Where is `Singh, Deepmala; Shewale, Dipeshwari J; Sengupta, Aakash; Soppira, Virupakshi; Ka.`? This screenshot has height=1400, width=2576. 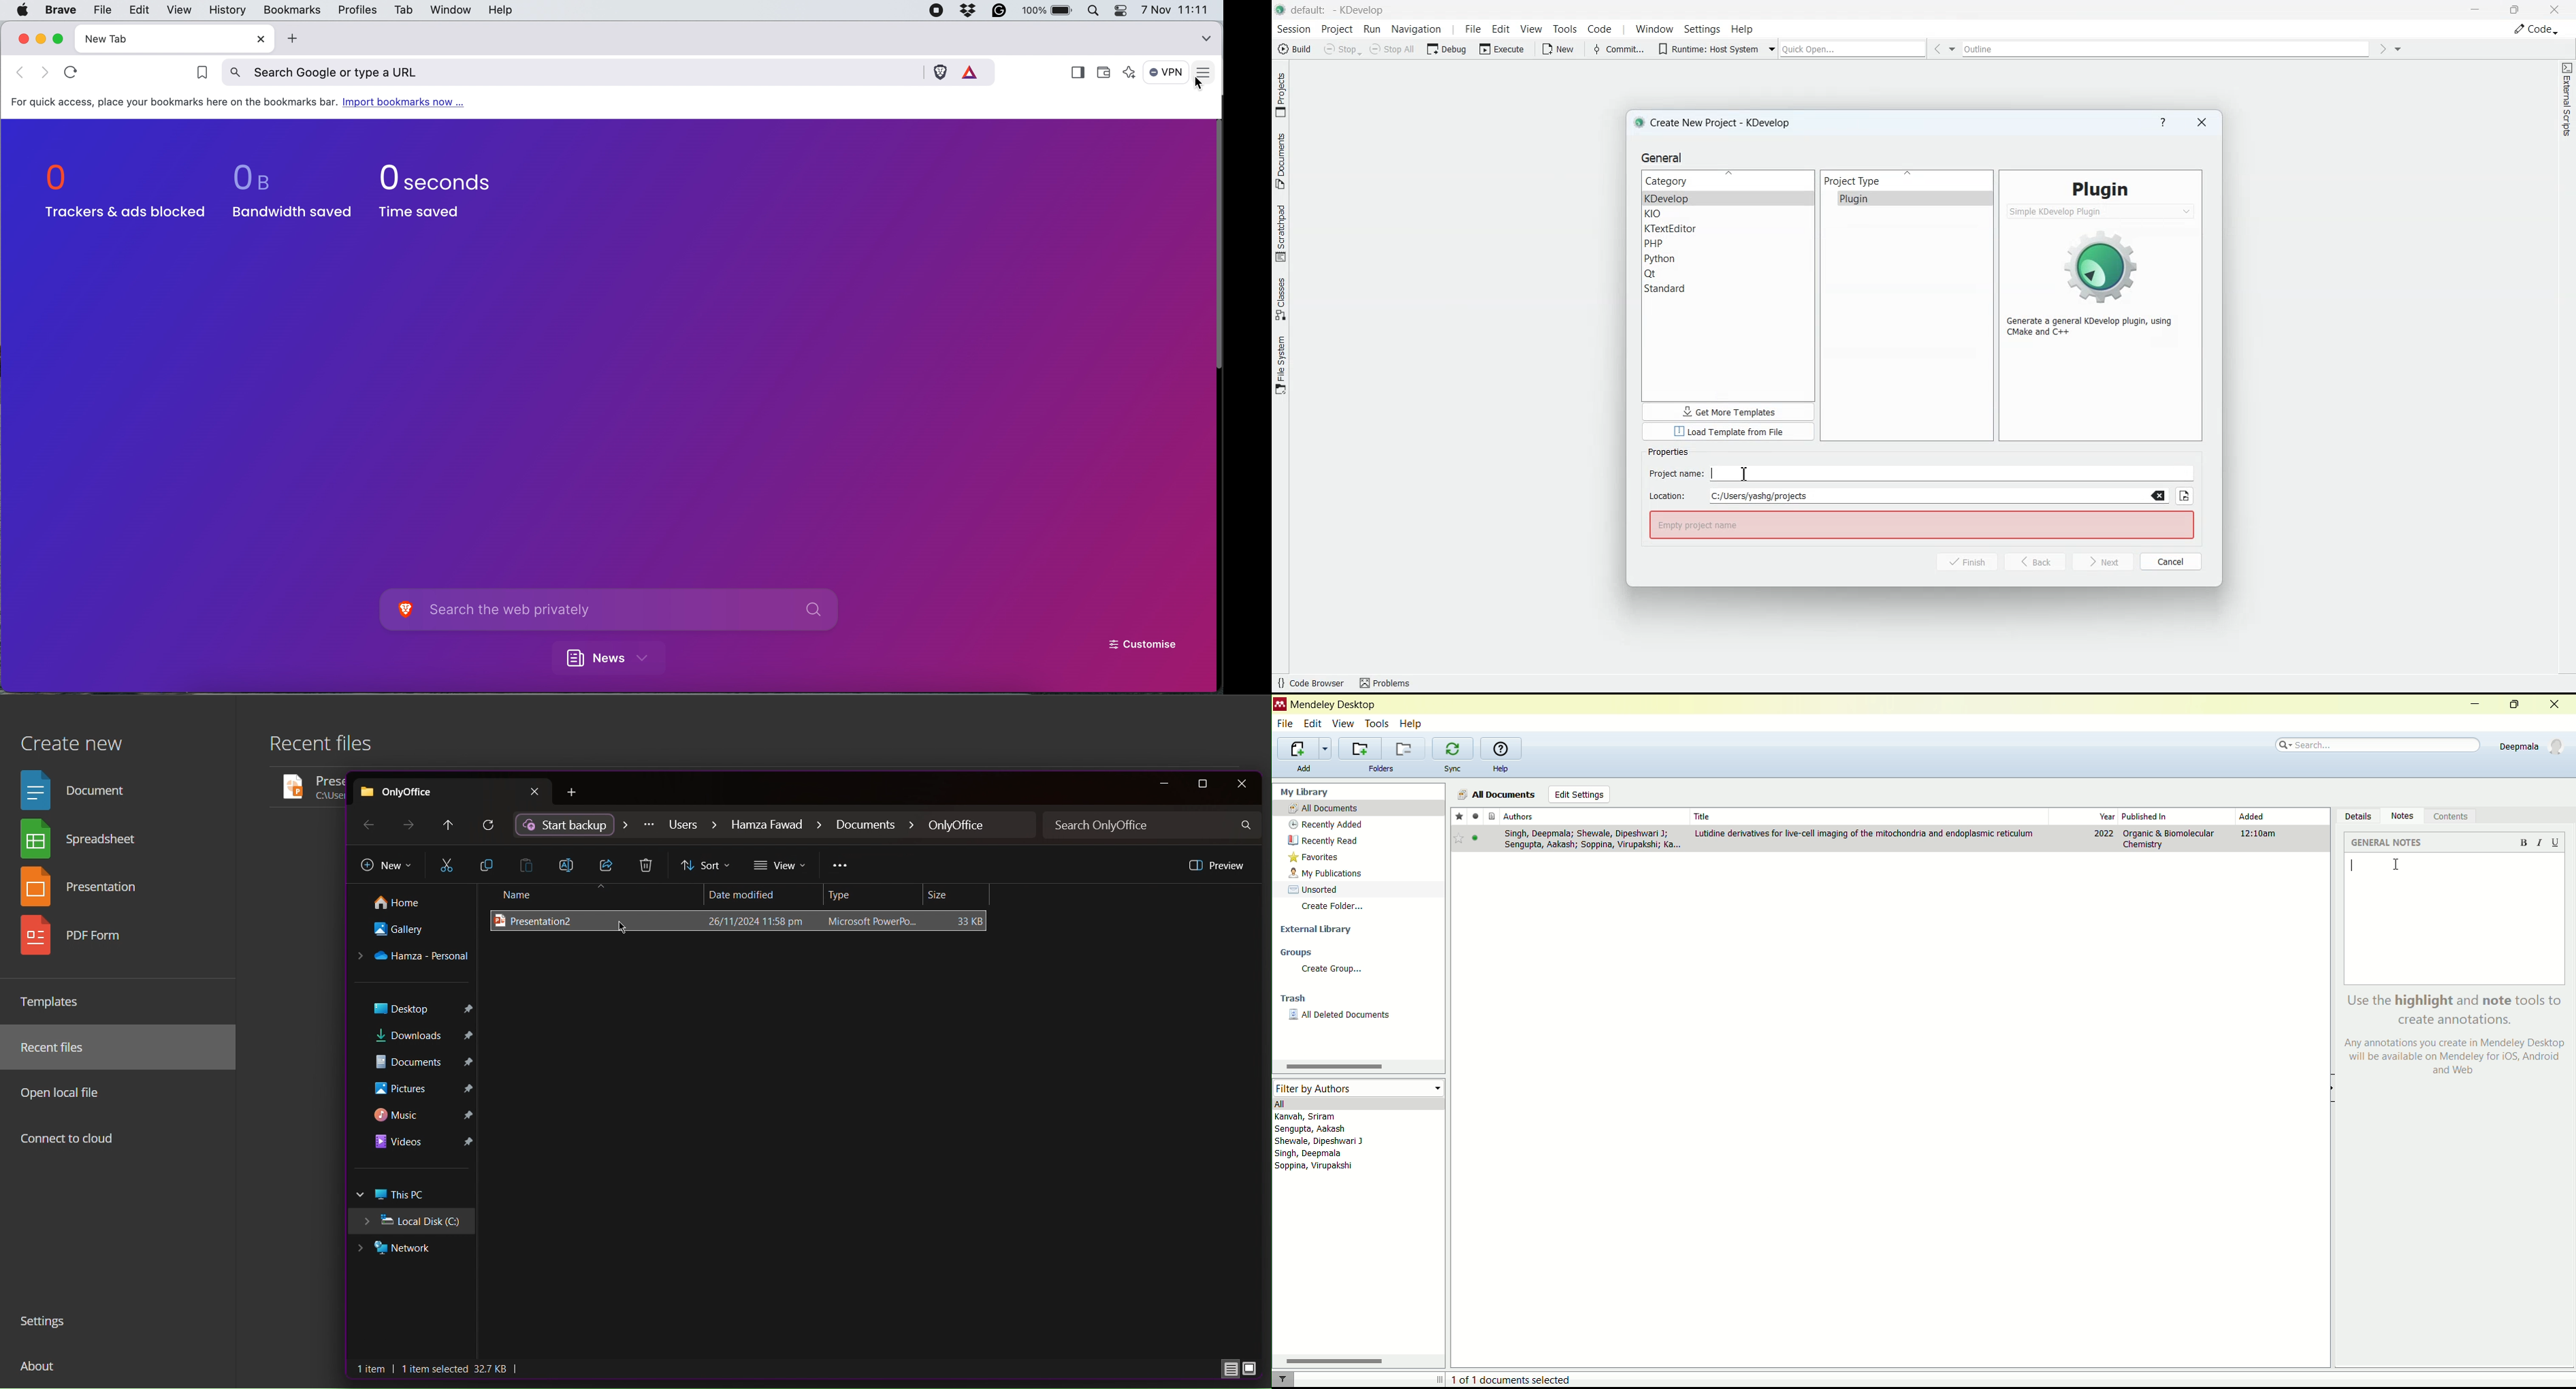
Singh, Deepmala; Shewale, Dipeshwari J; Sengupta, Aakash; Soppira, Virupakshi; Ka. is located at coordinates (1590, 840).